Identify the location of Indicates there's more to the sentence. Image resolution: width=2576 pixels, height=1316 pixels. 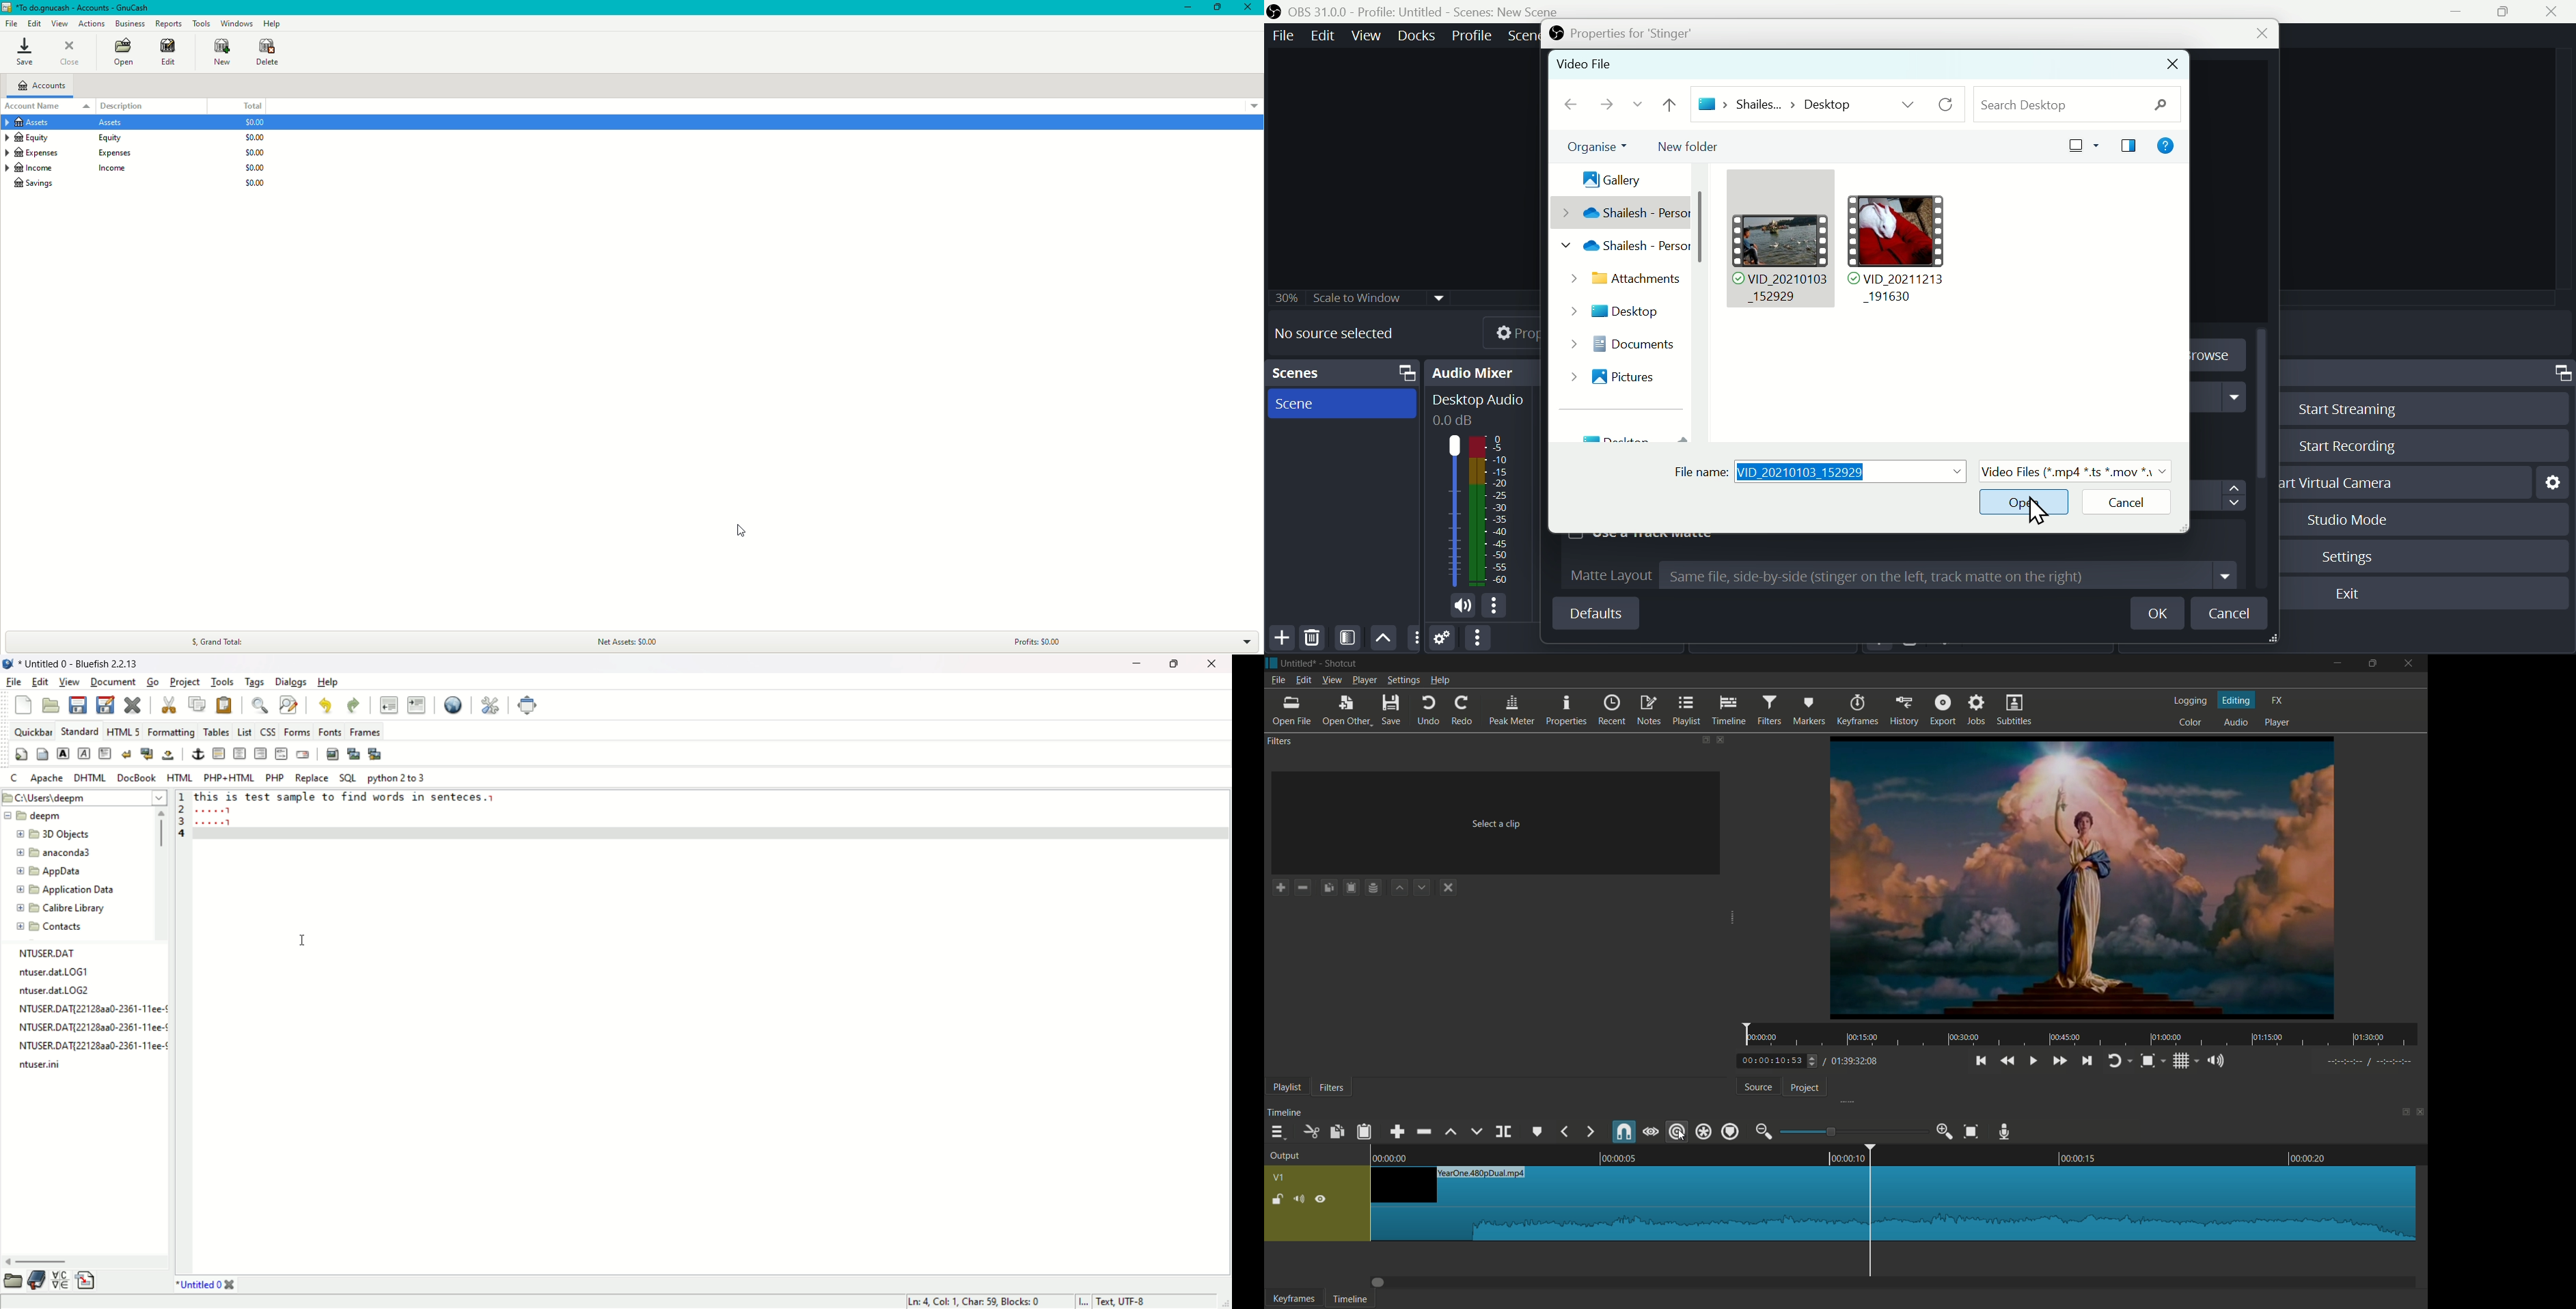
(214, 816).